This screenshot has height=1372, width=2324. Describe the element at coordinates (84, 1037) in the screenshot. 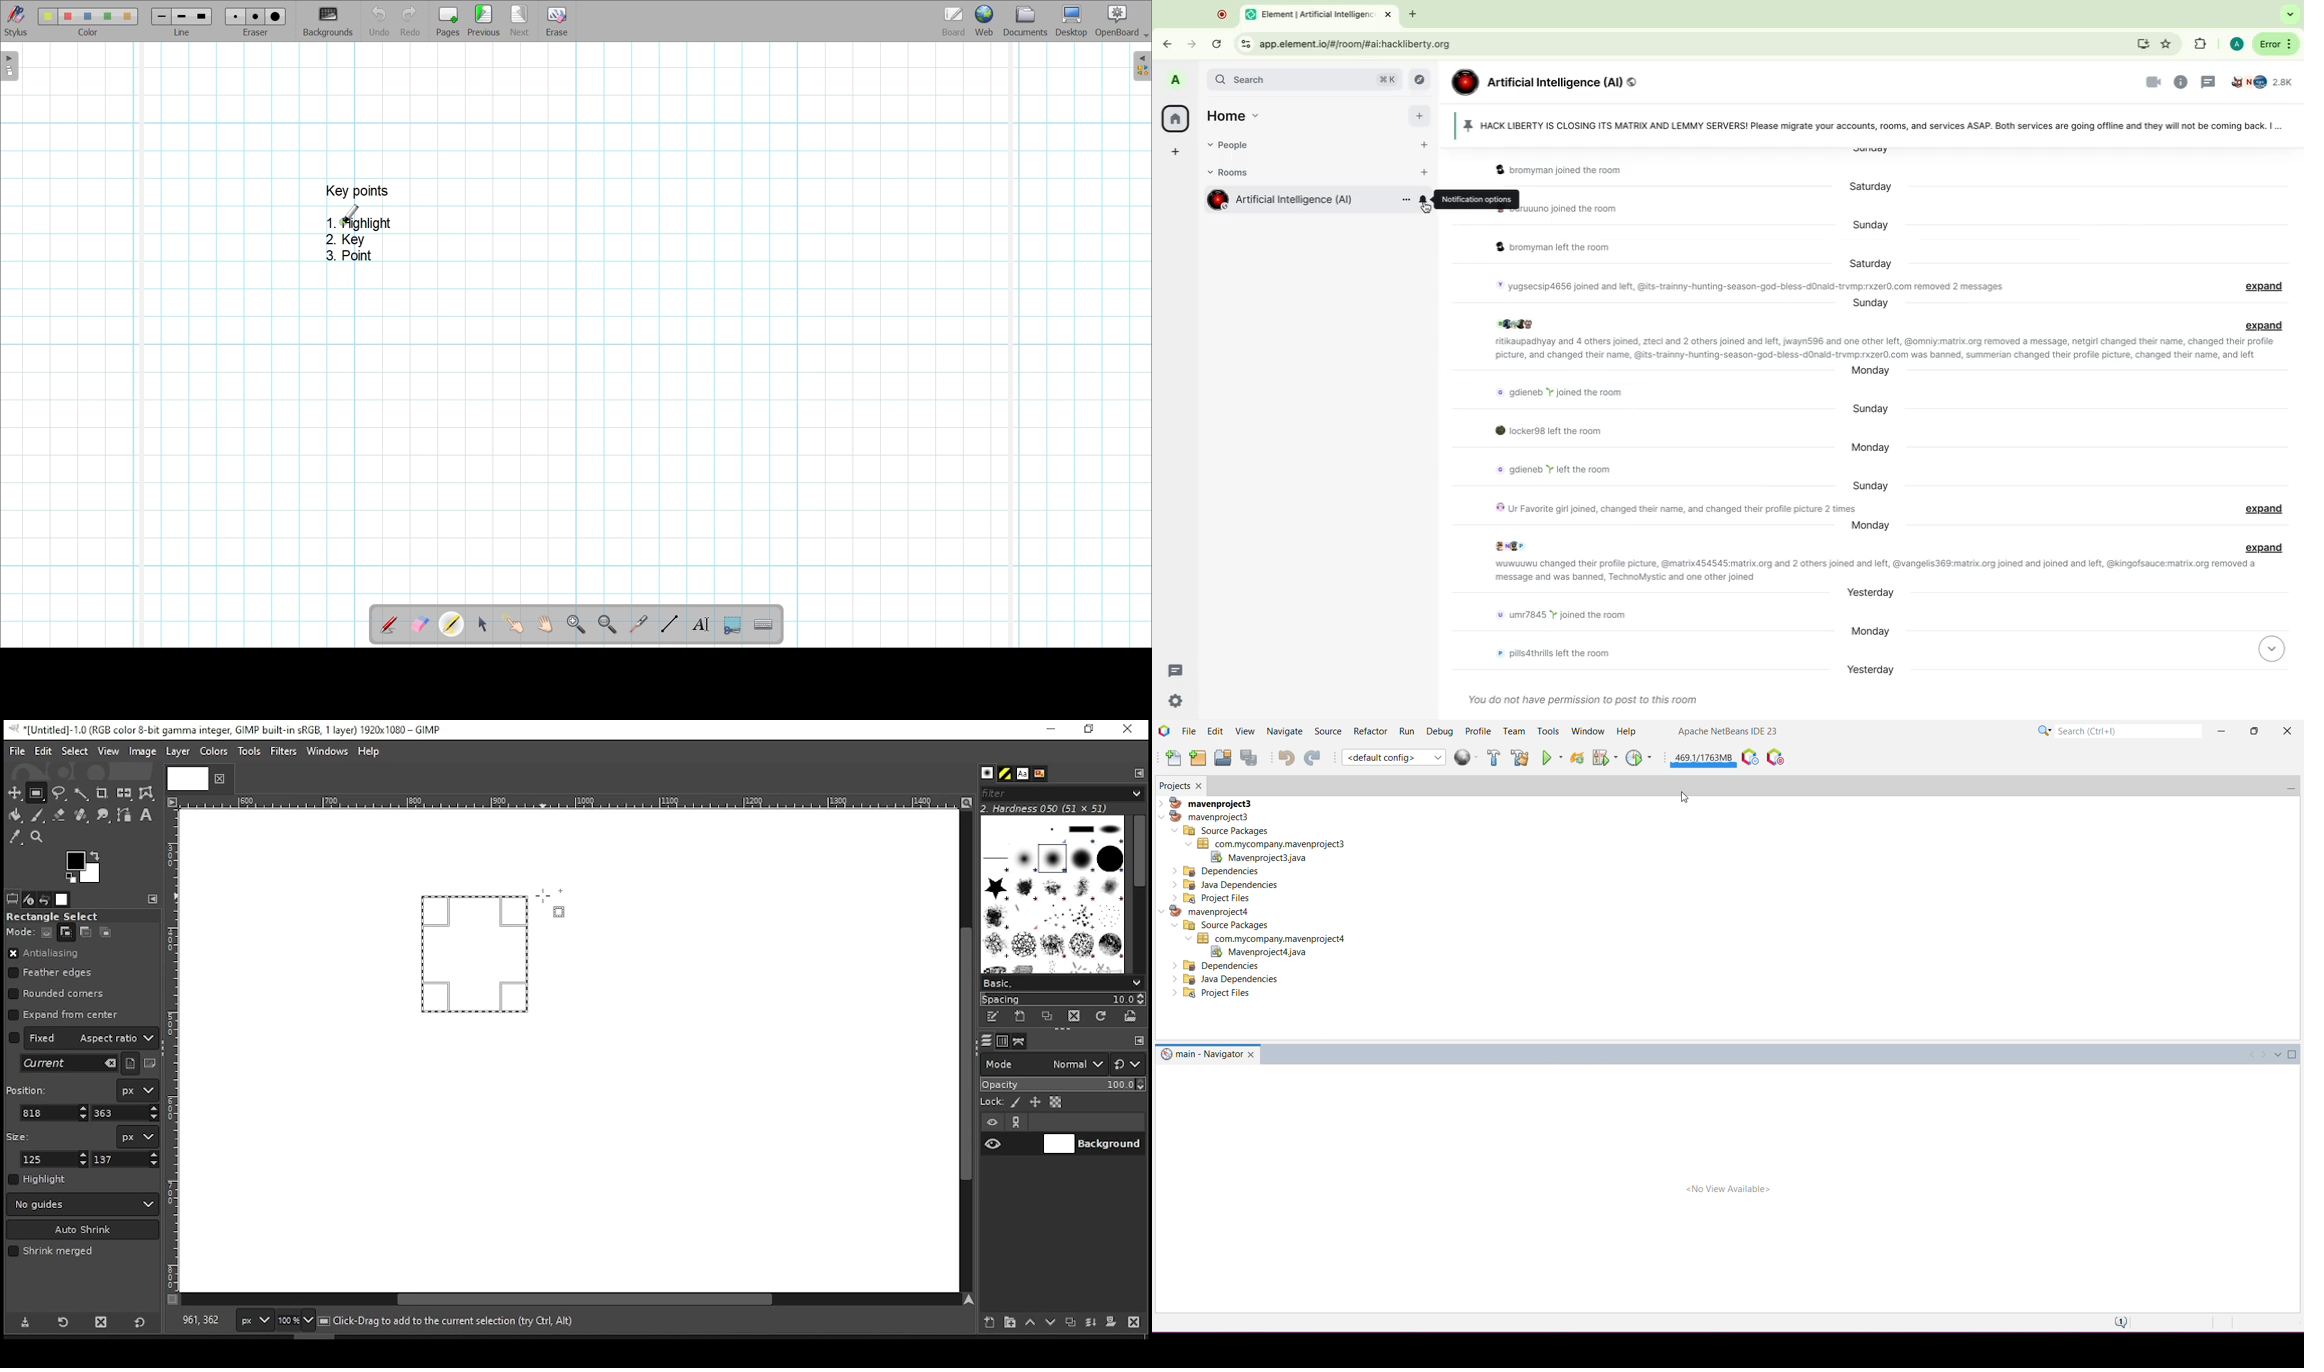

I see `aspect ratio` at that location.